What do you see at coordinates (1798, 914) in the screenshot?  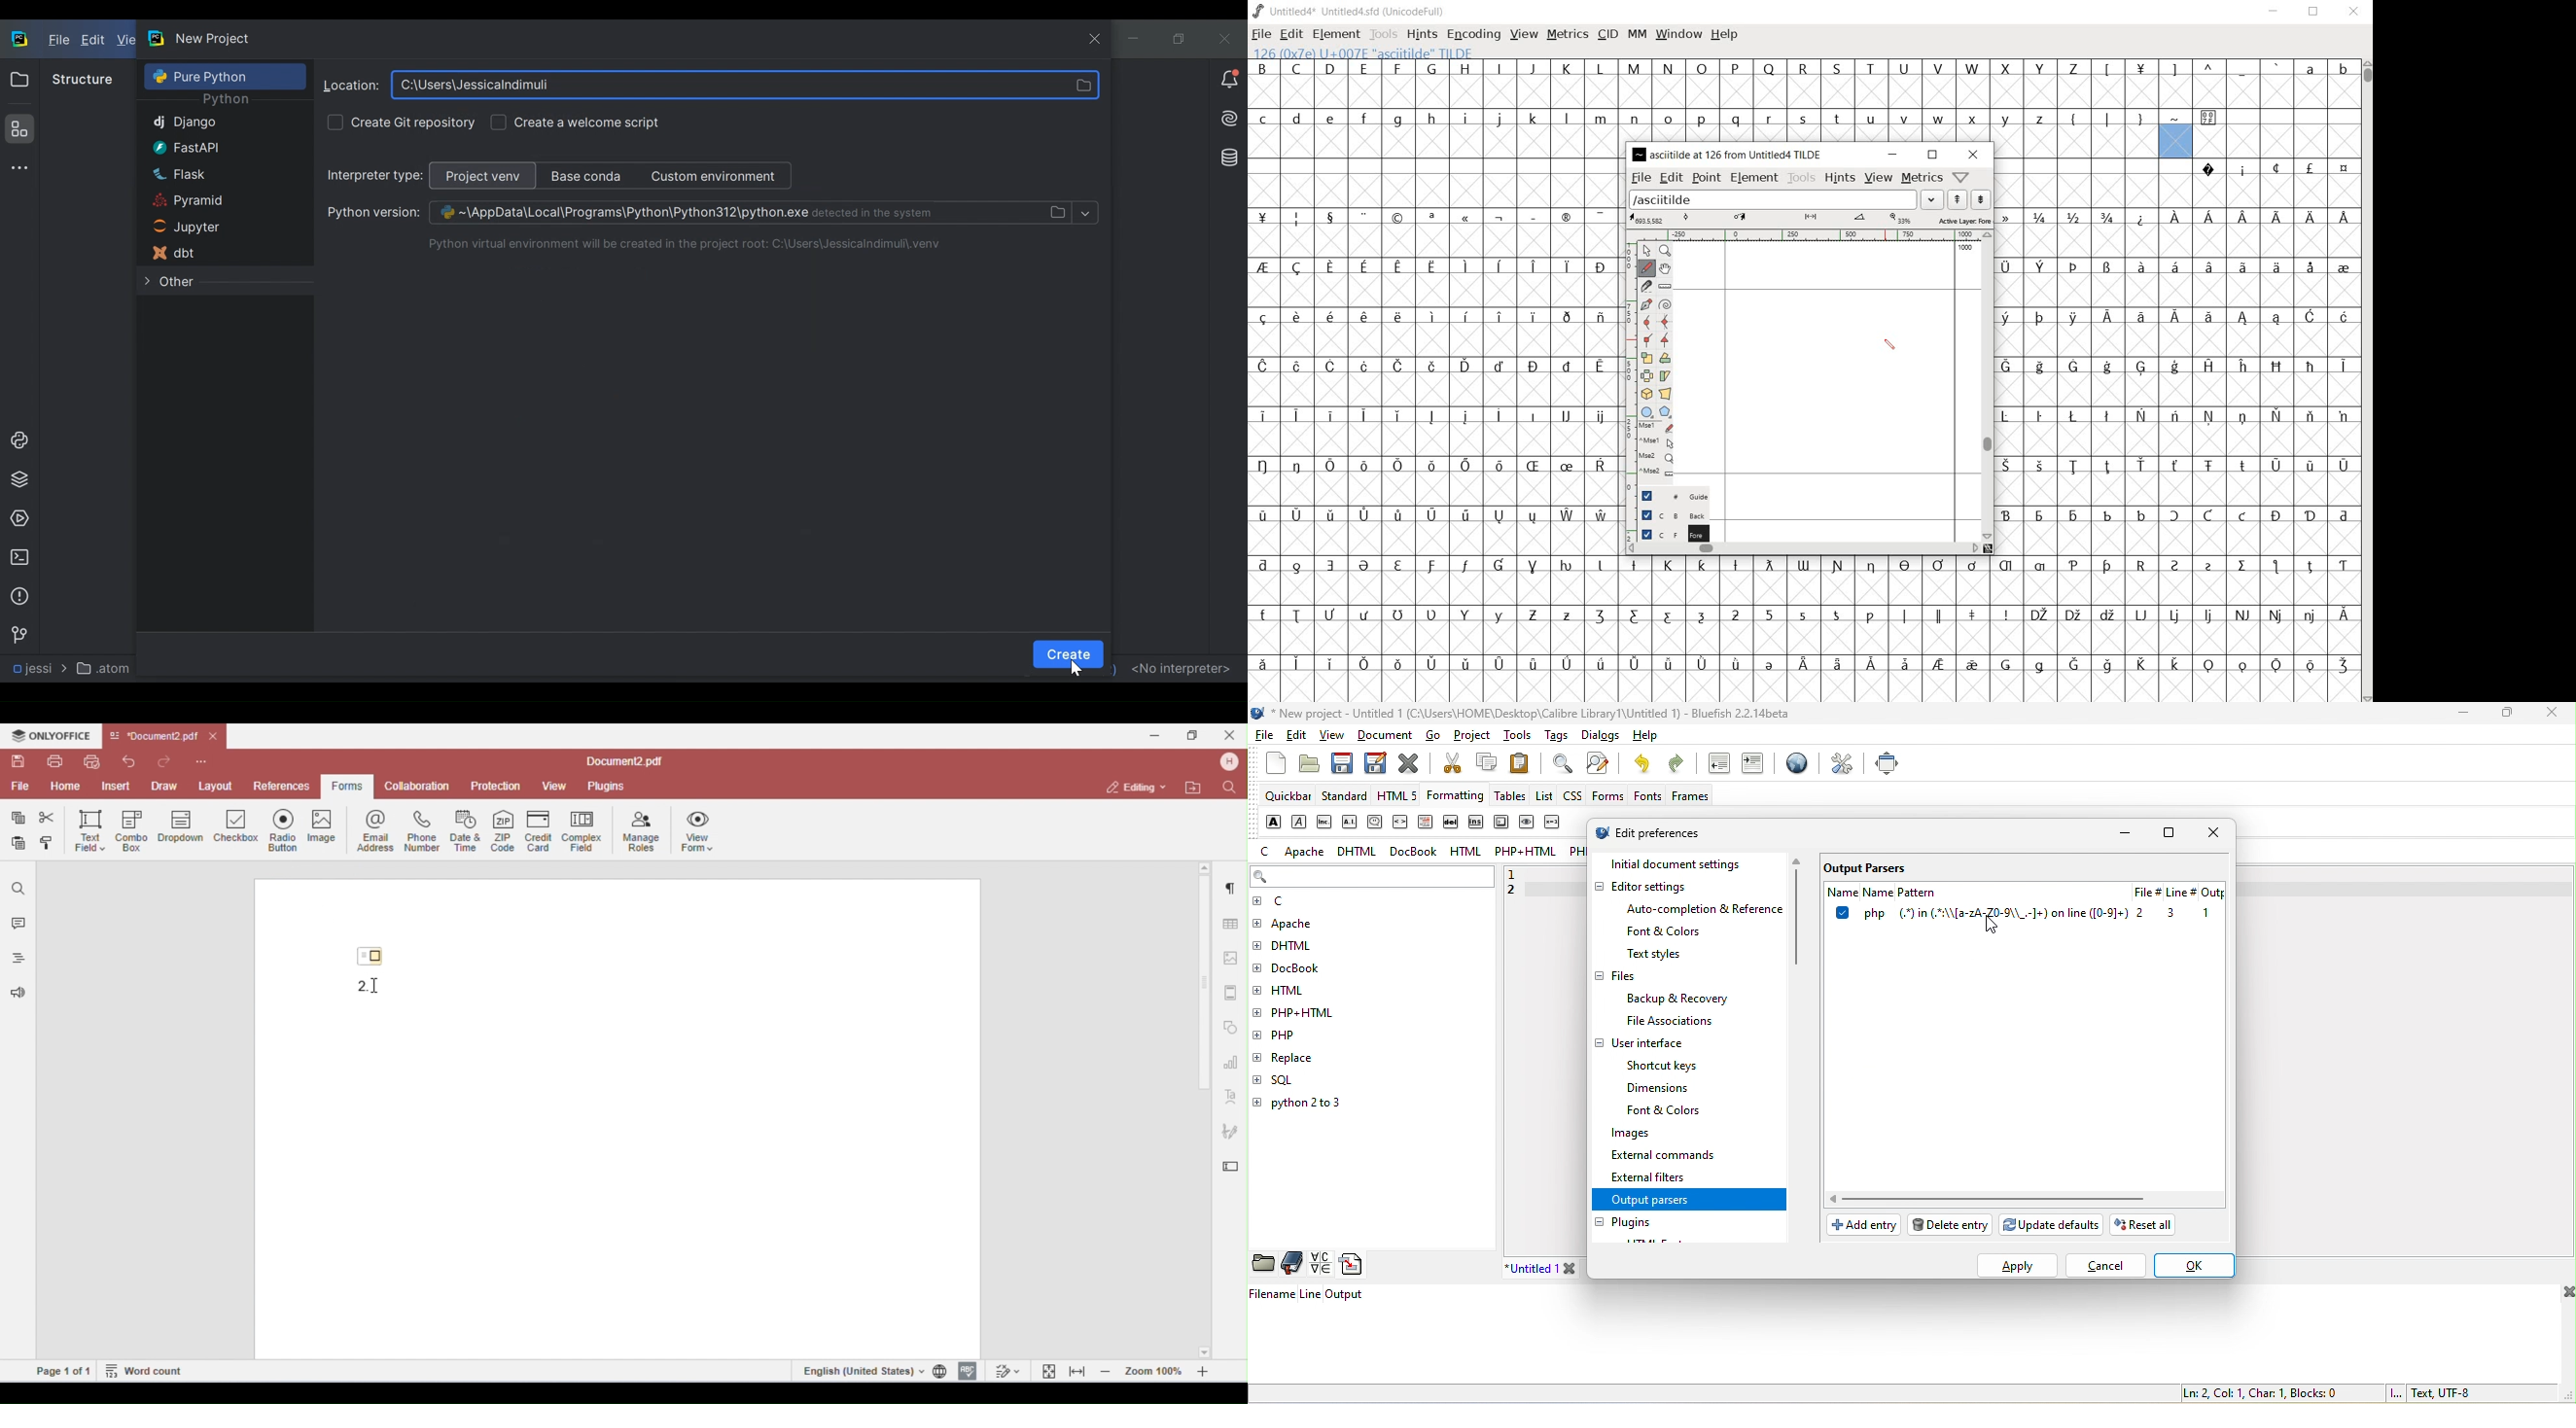 I see `vertical scroll bar` at bounding box center [1798, 914].